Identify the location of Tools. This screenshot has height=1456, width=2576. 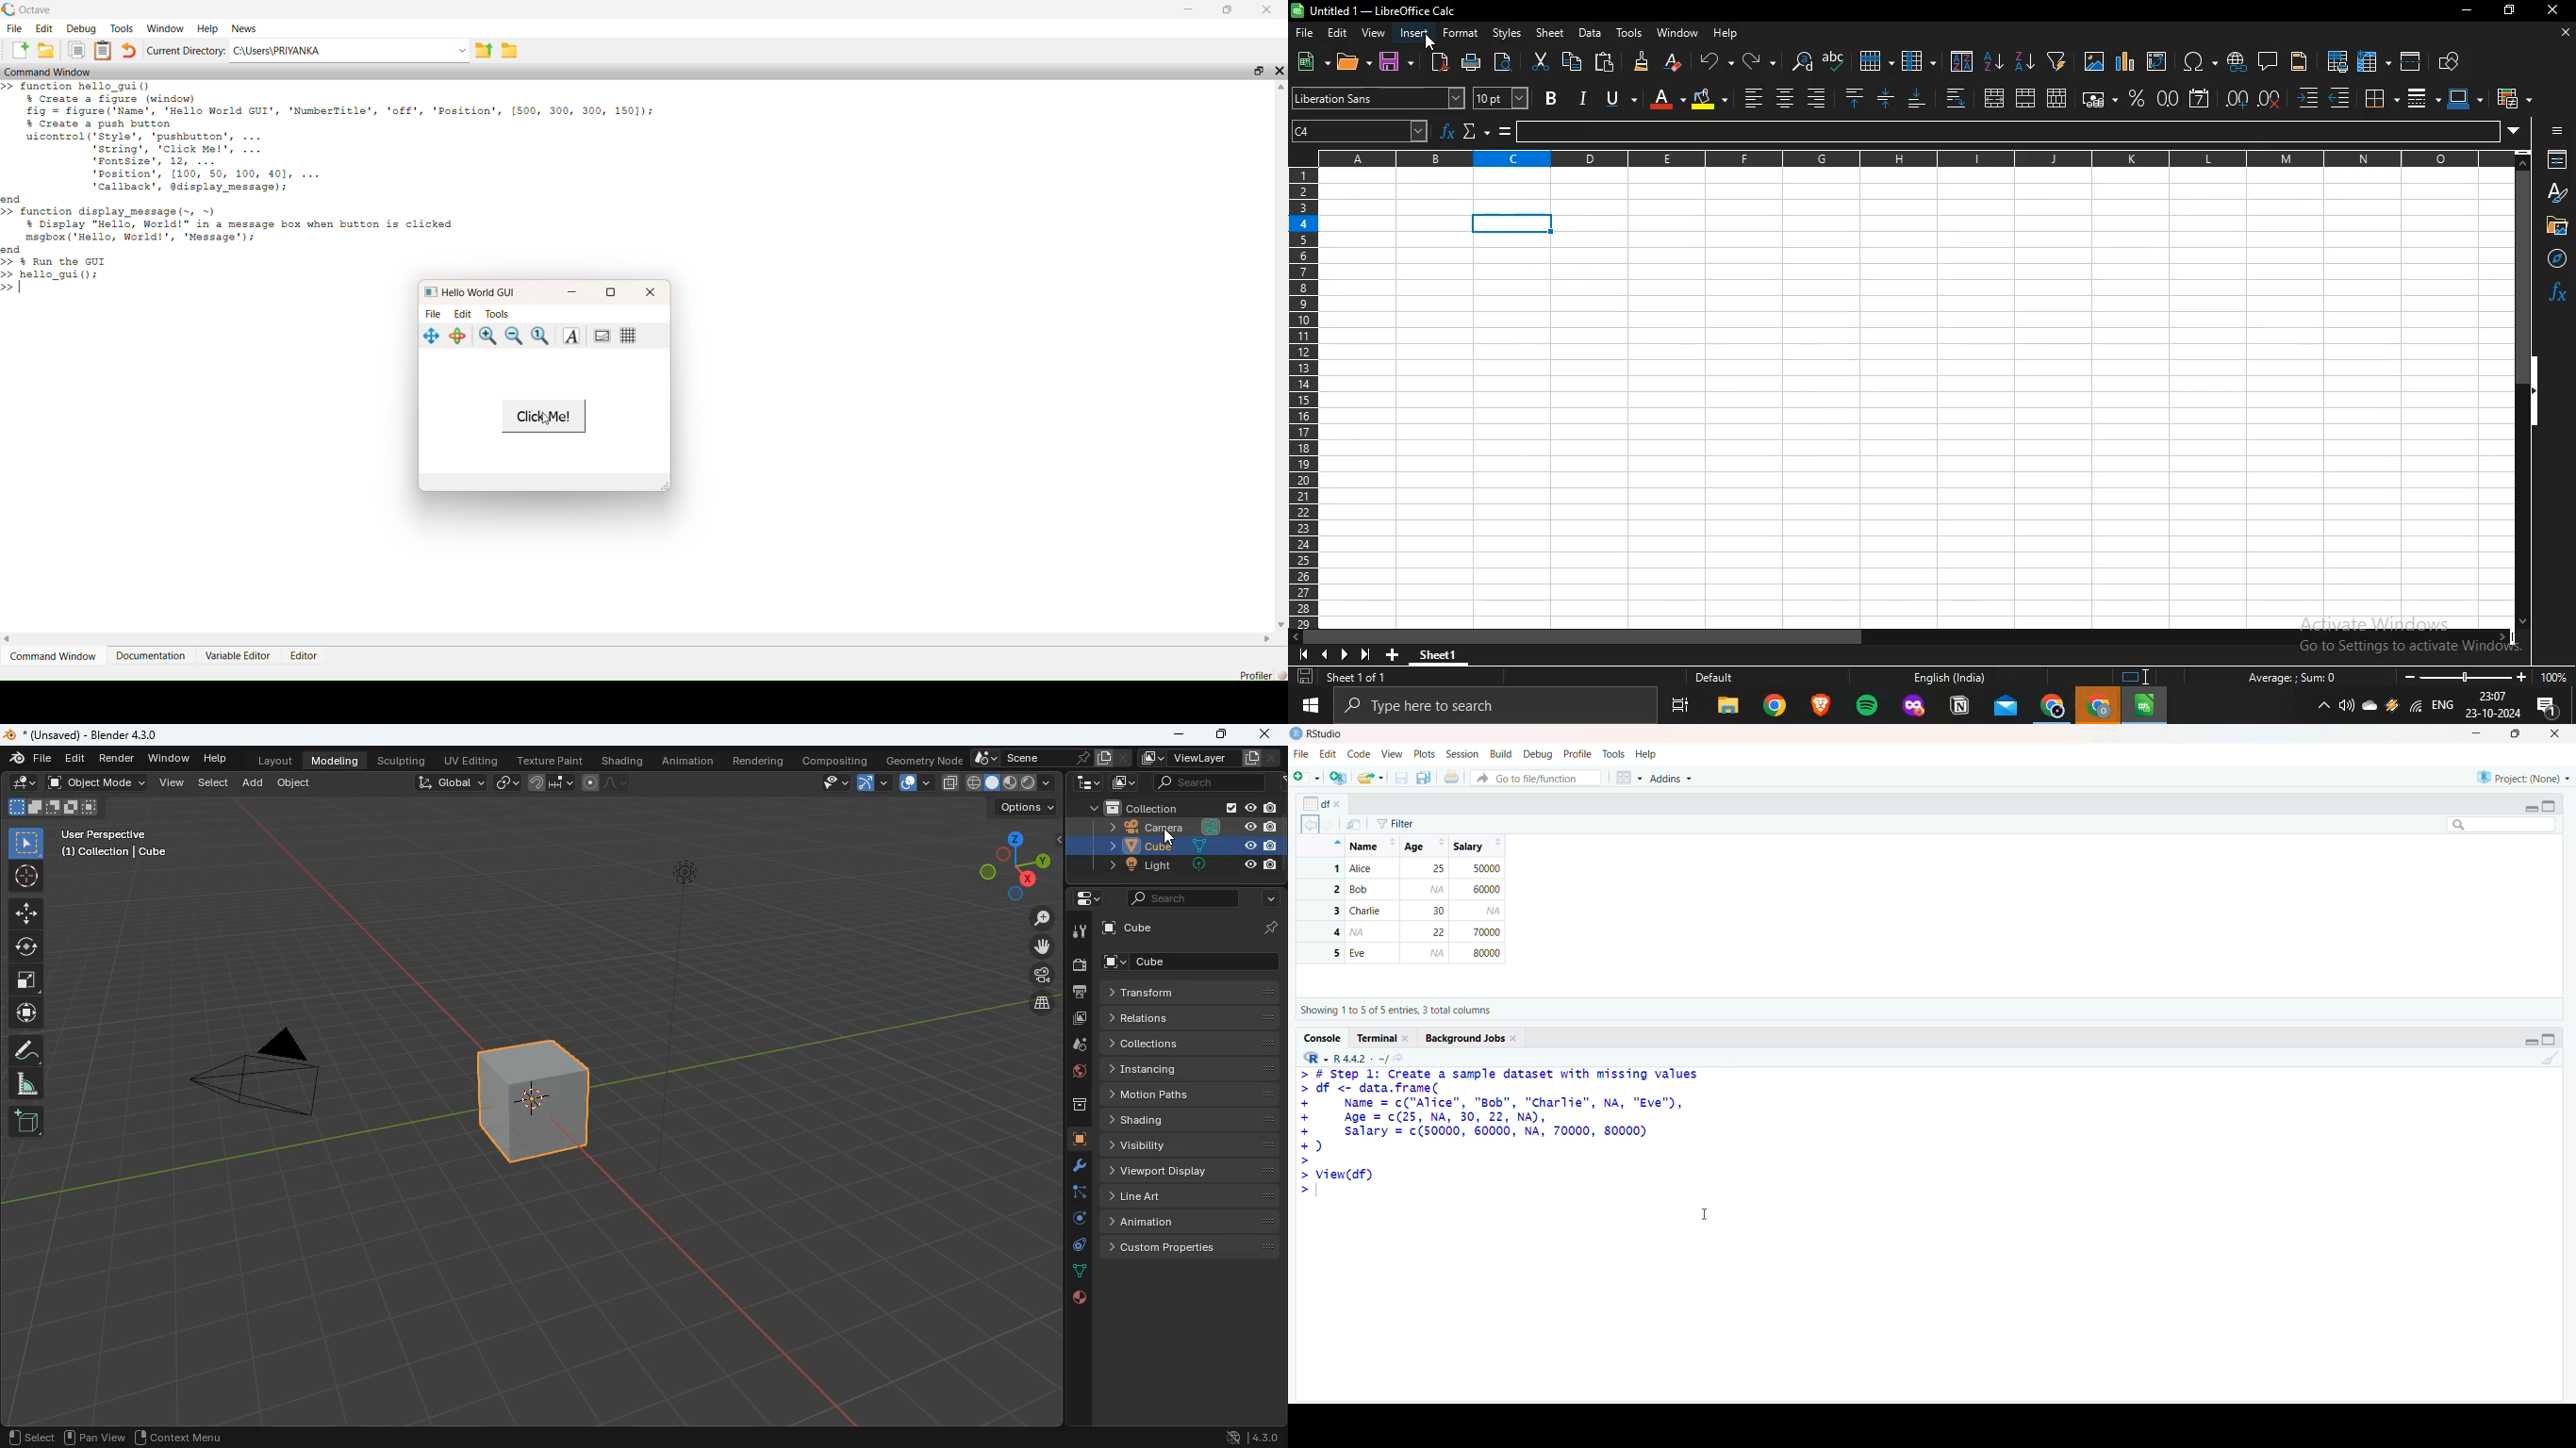
(1615, 754).